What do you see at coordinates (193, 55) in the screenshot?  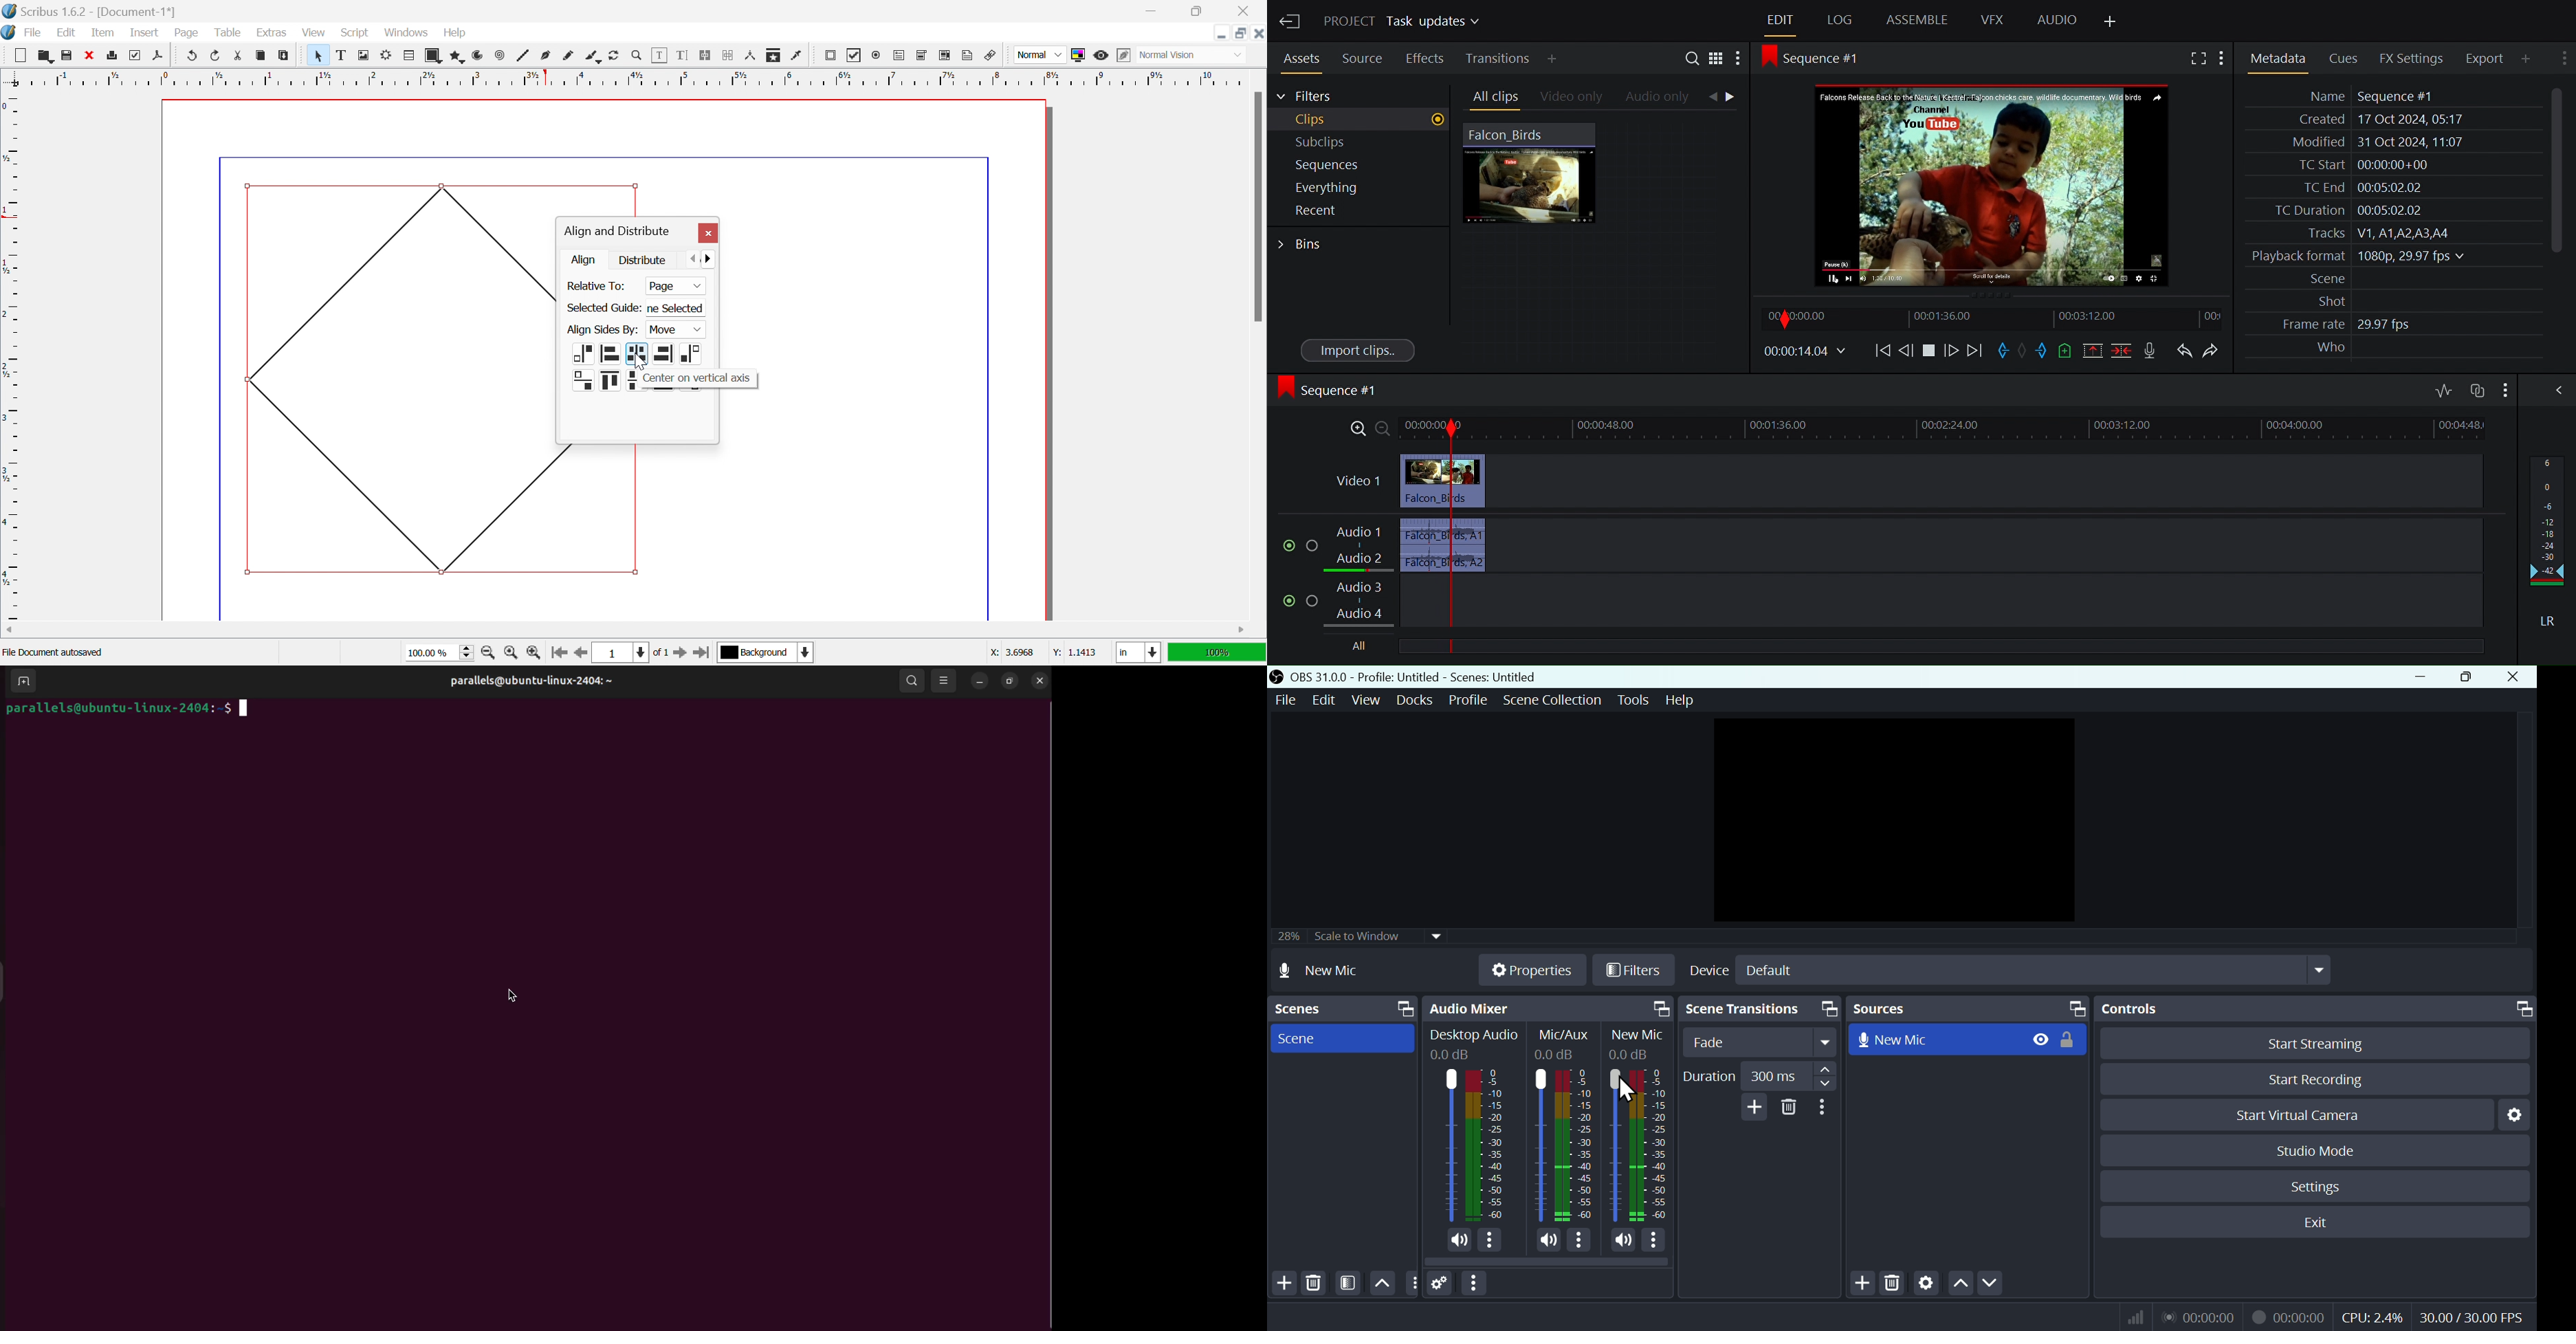 I see `Undo` at bounding box center [193, 55].